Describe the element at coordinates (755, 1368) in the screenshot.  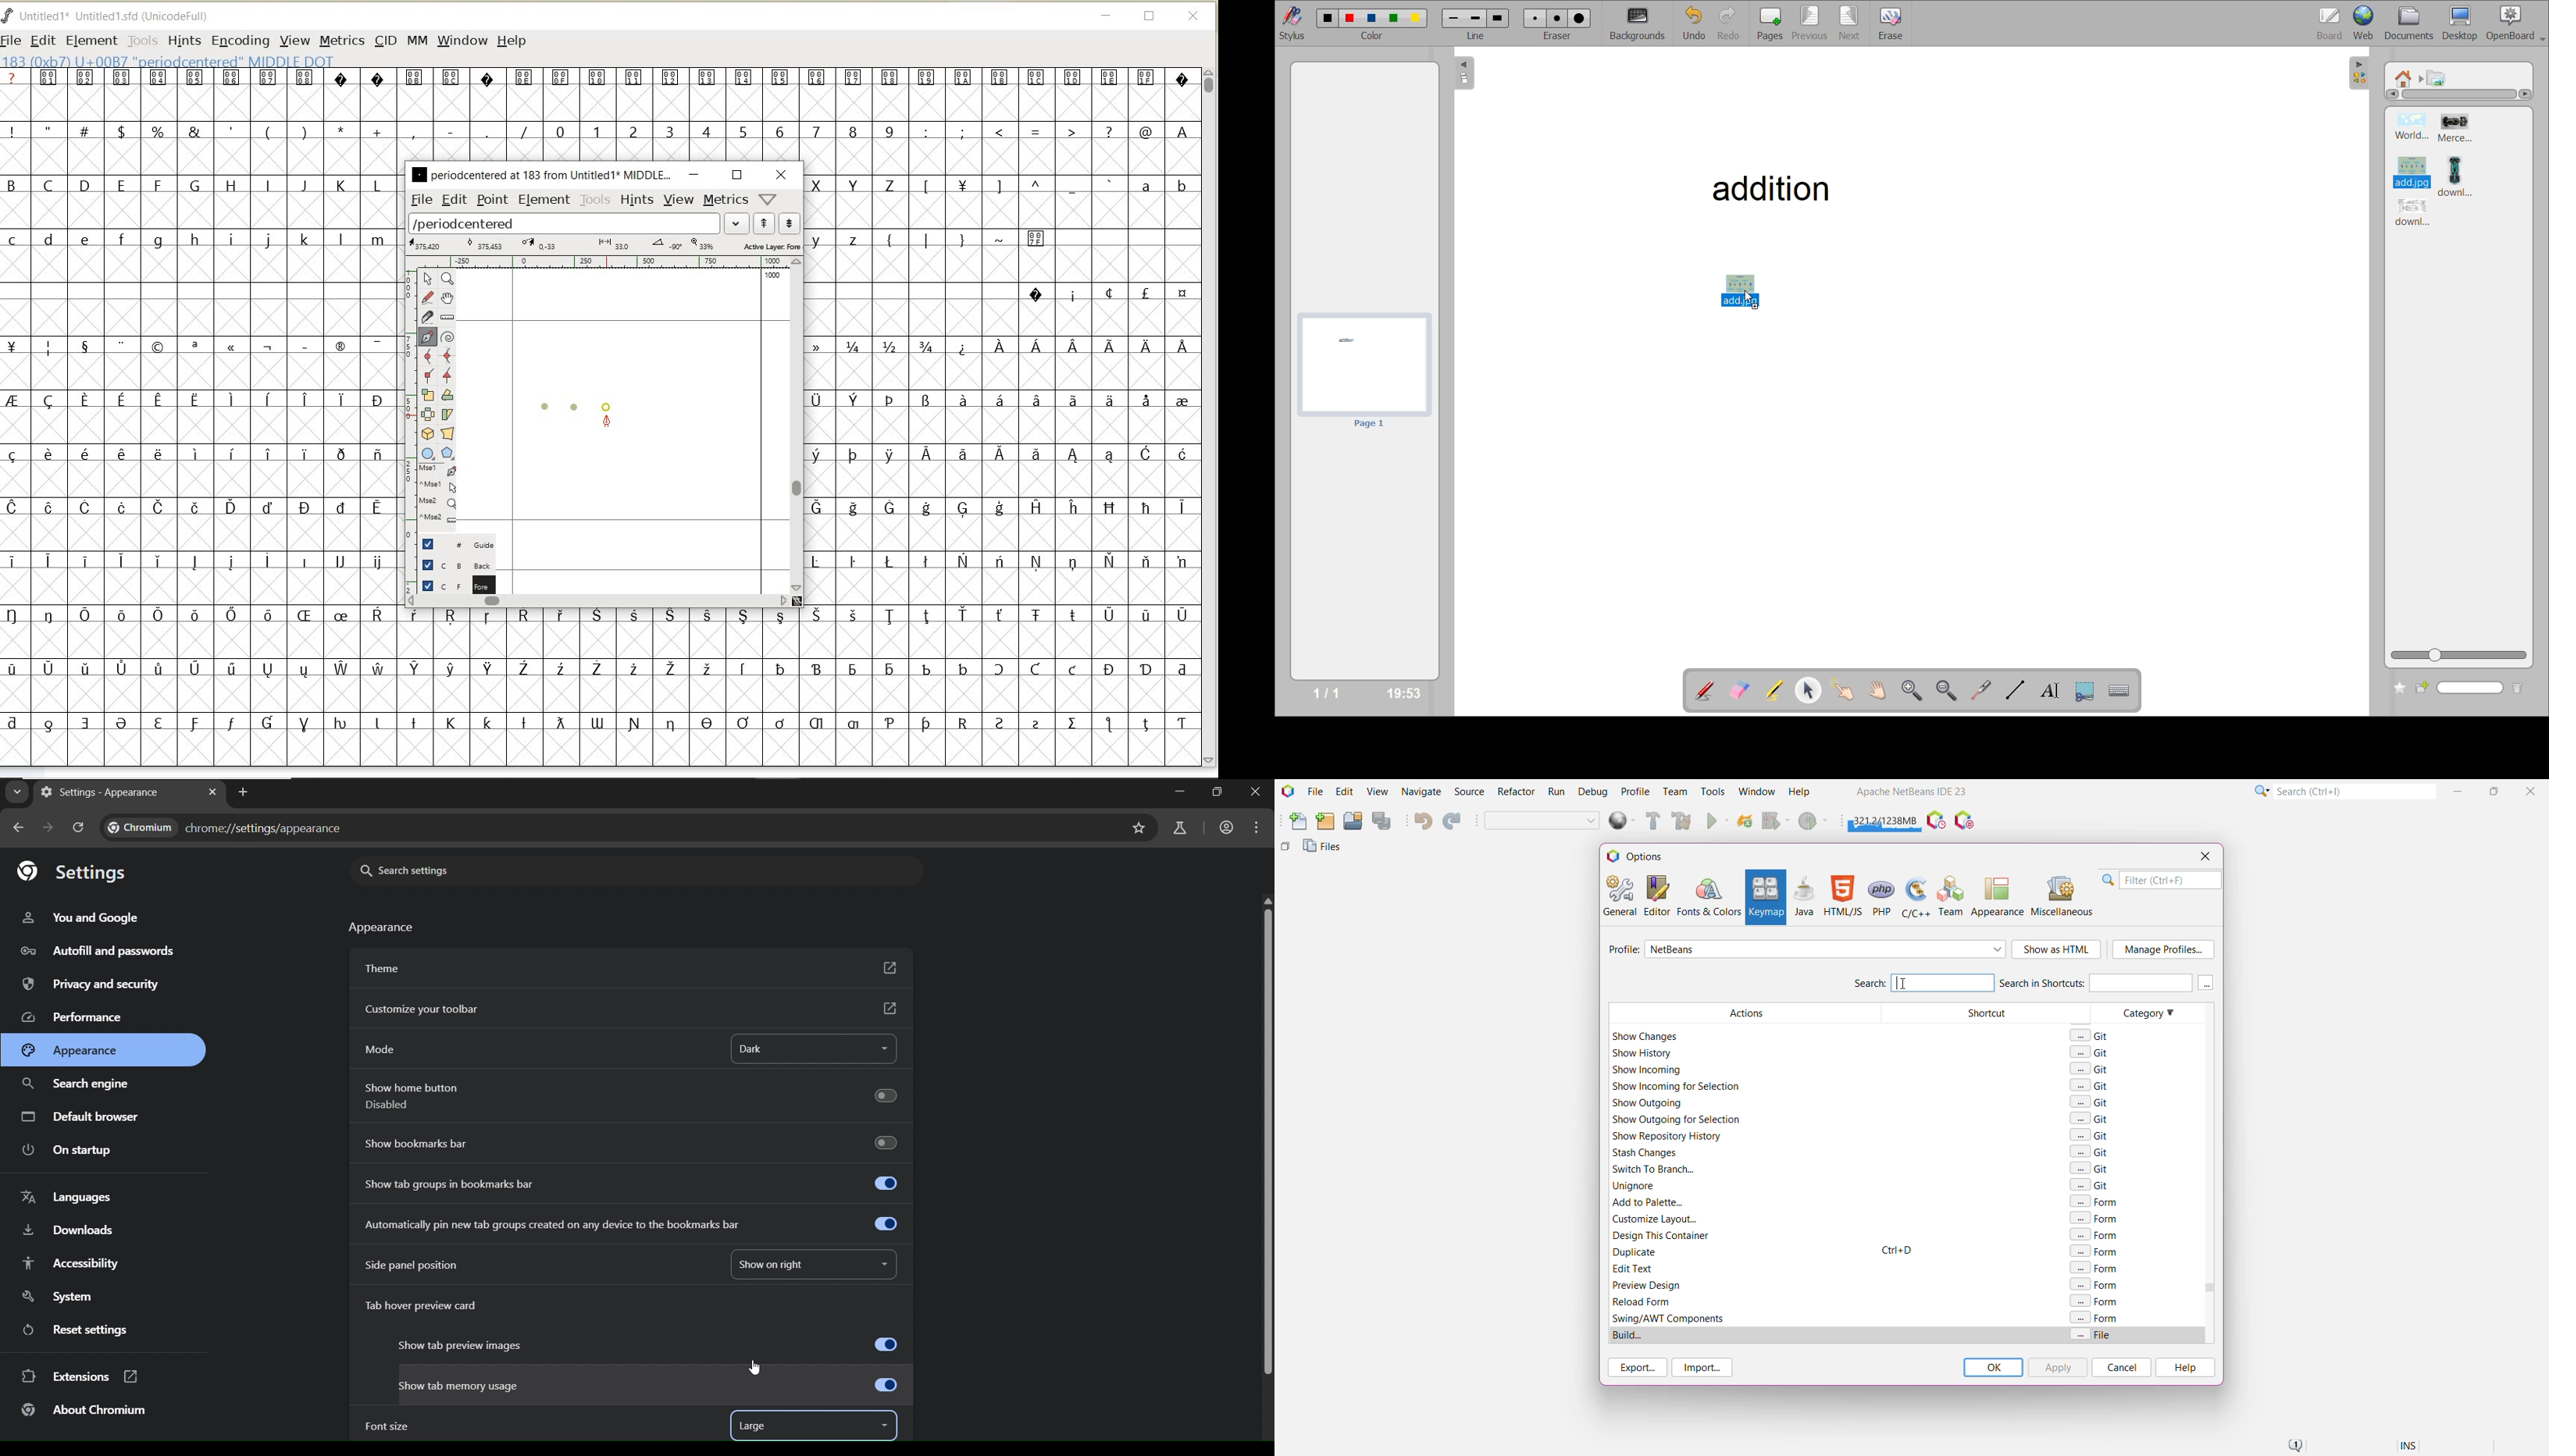
I see `cursor` at that location.